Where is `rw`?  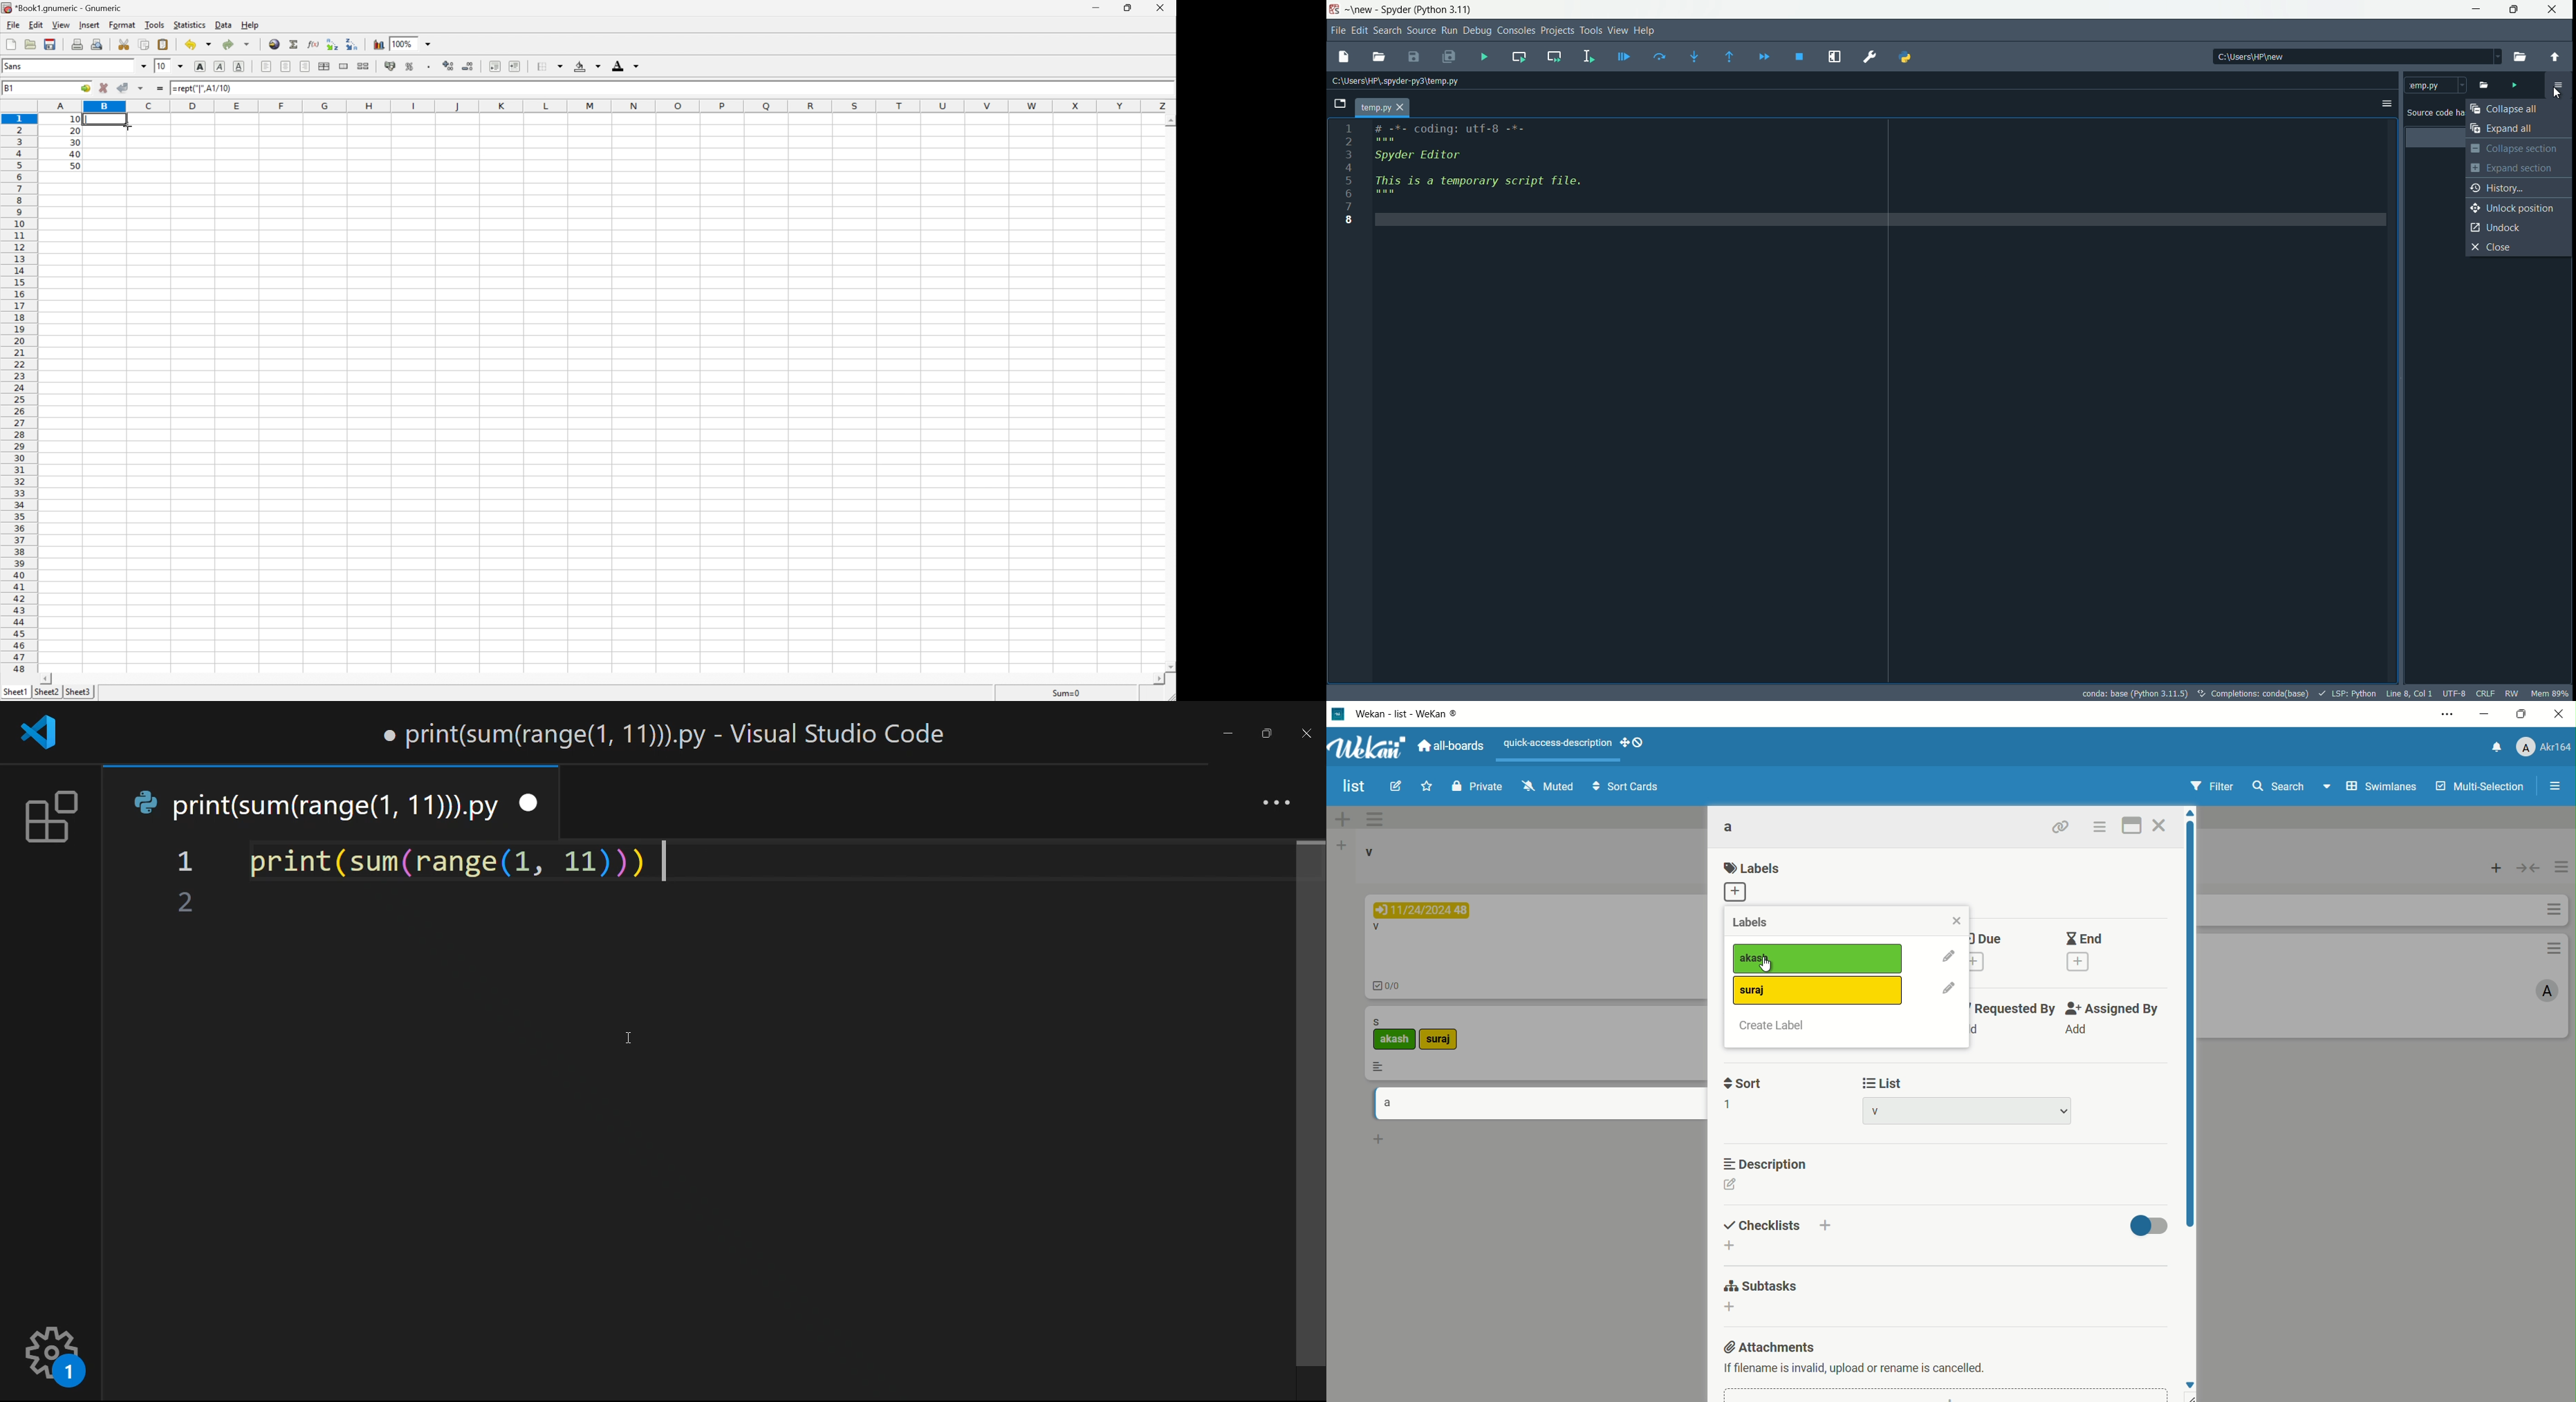
rw is located at coordinates (2512, 693).